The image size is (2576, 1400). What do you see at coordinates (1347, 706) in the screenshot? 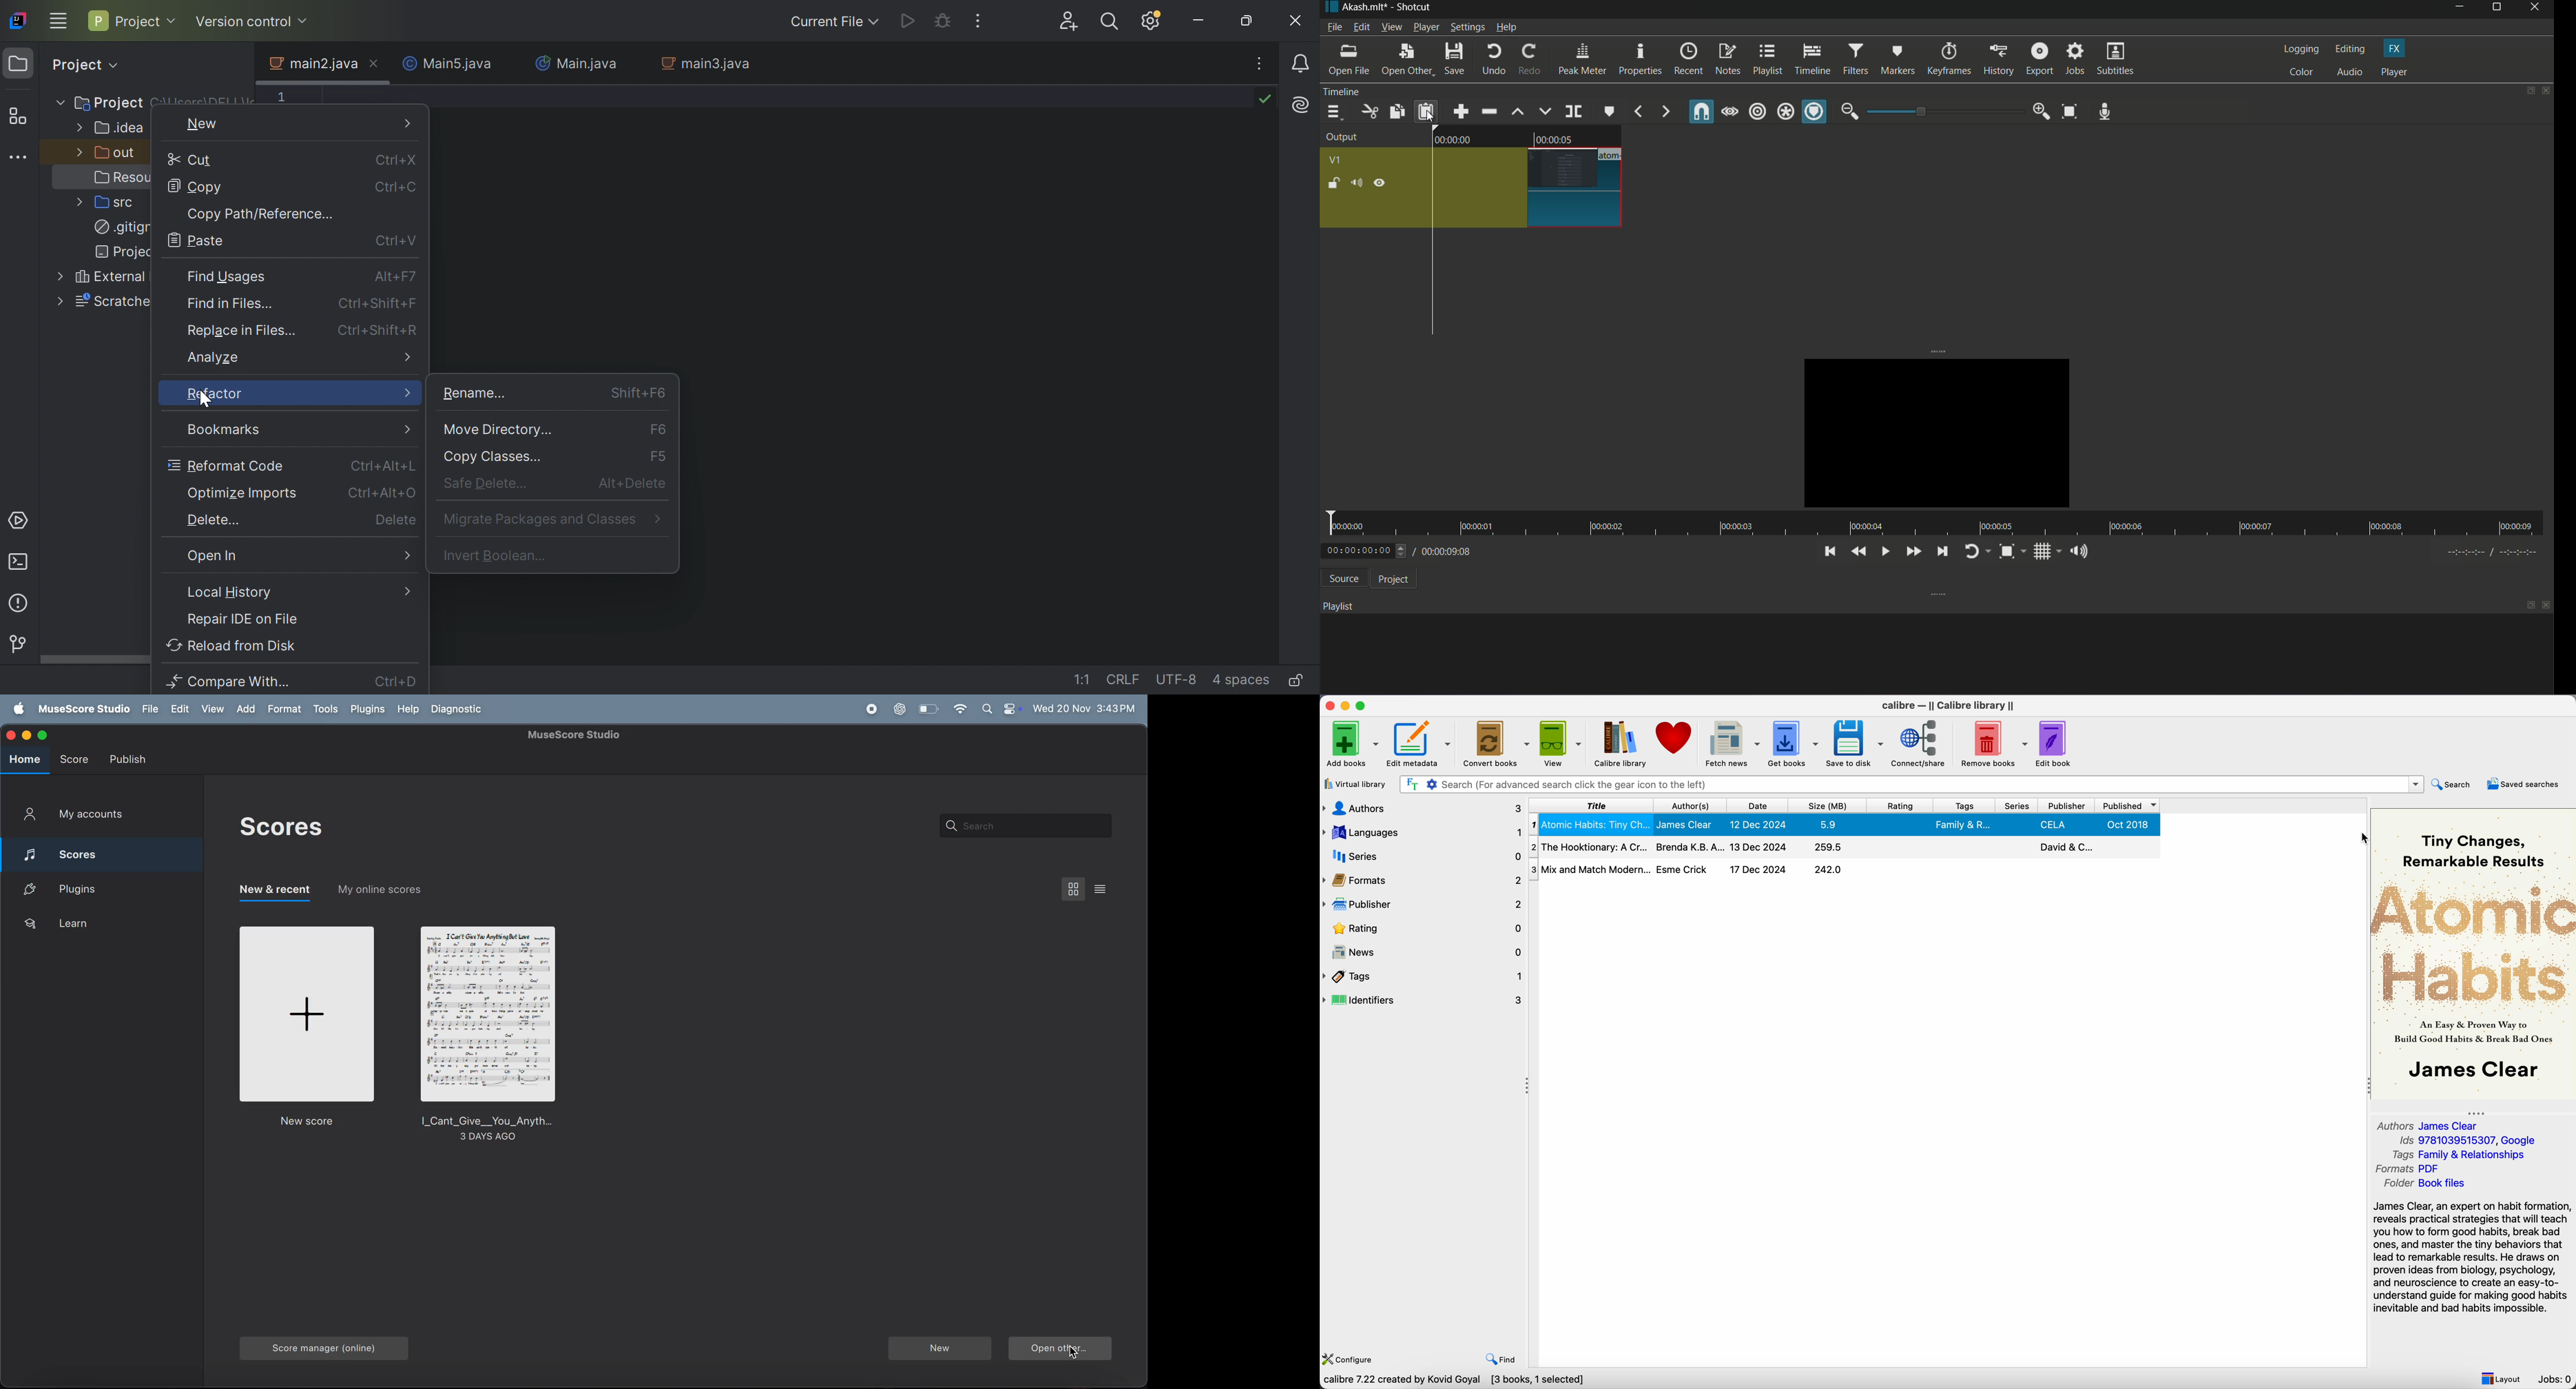
I see `minimize app` at bounding box center [1347, 706].